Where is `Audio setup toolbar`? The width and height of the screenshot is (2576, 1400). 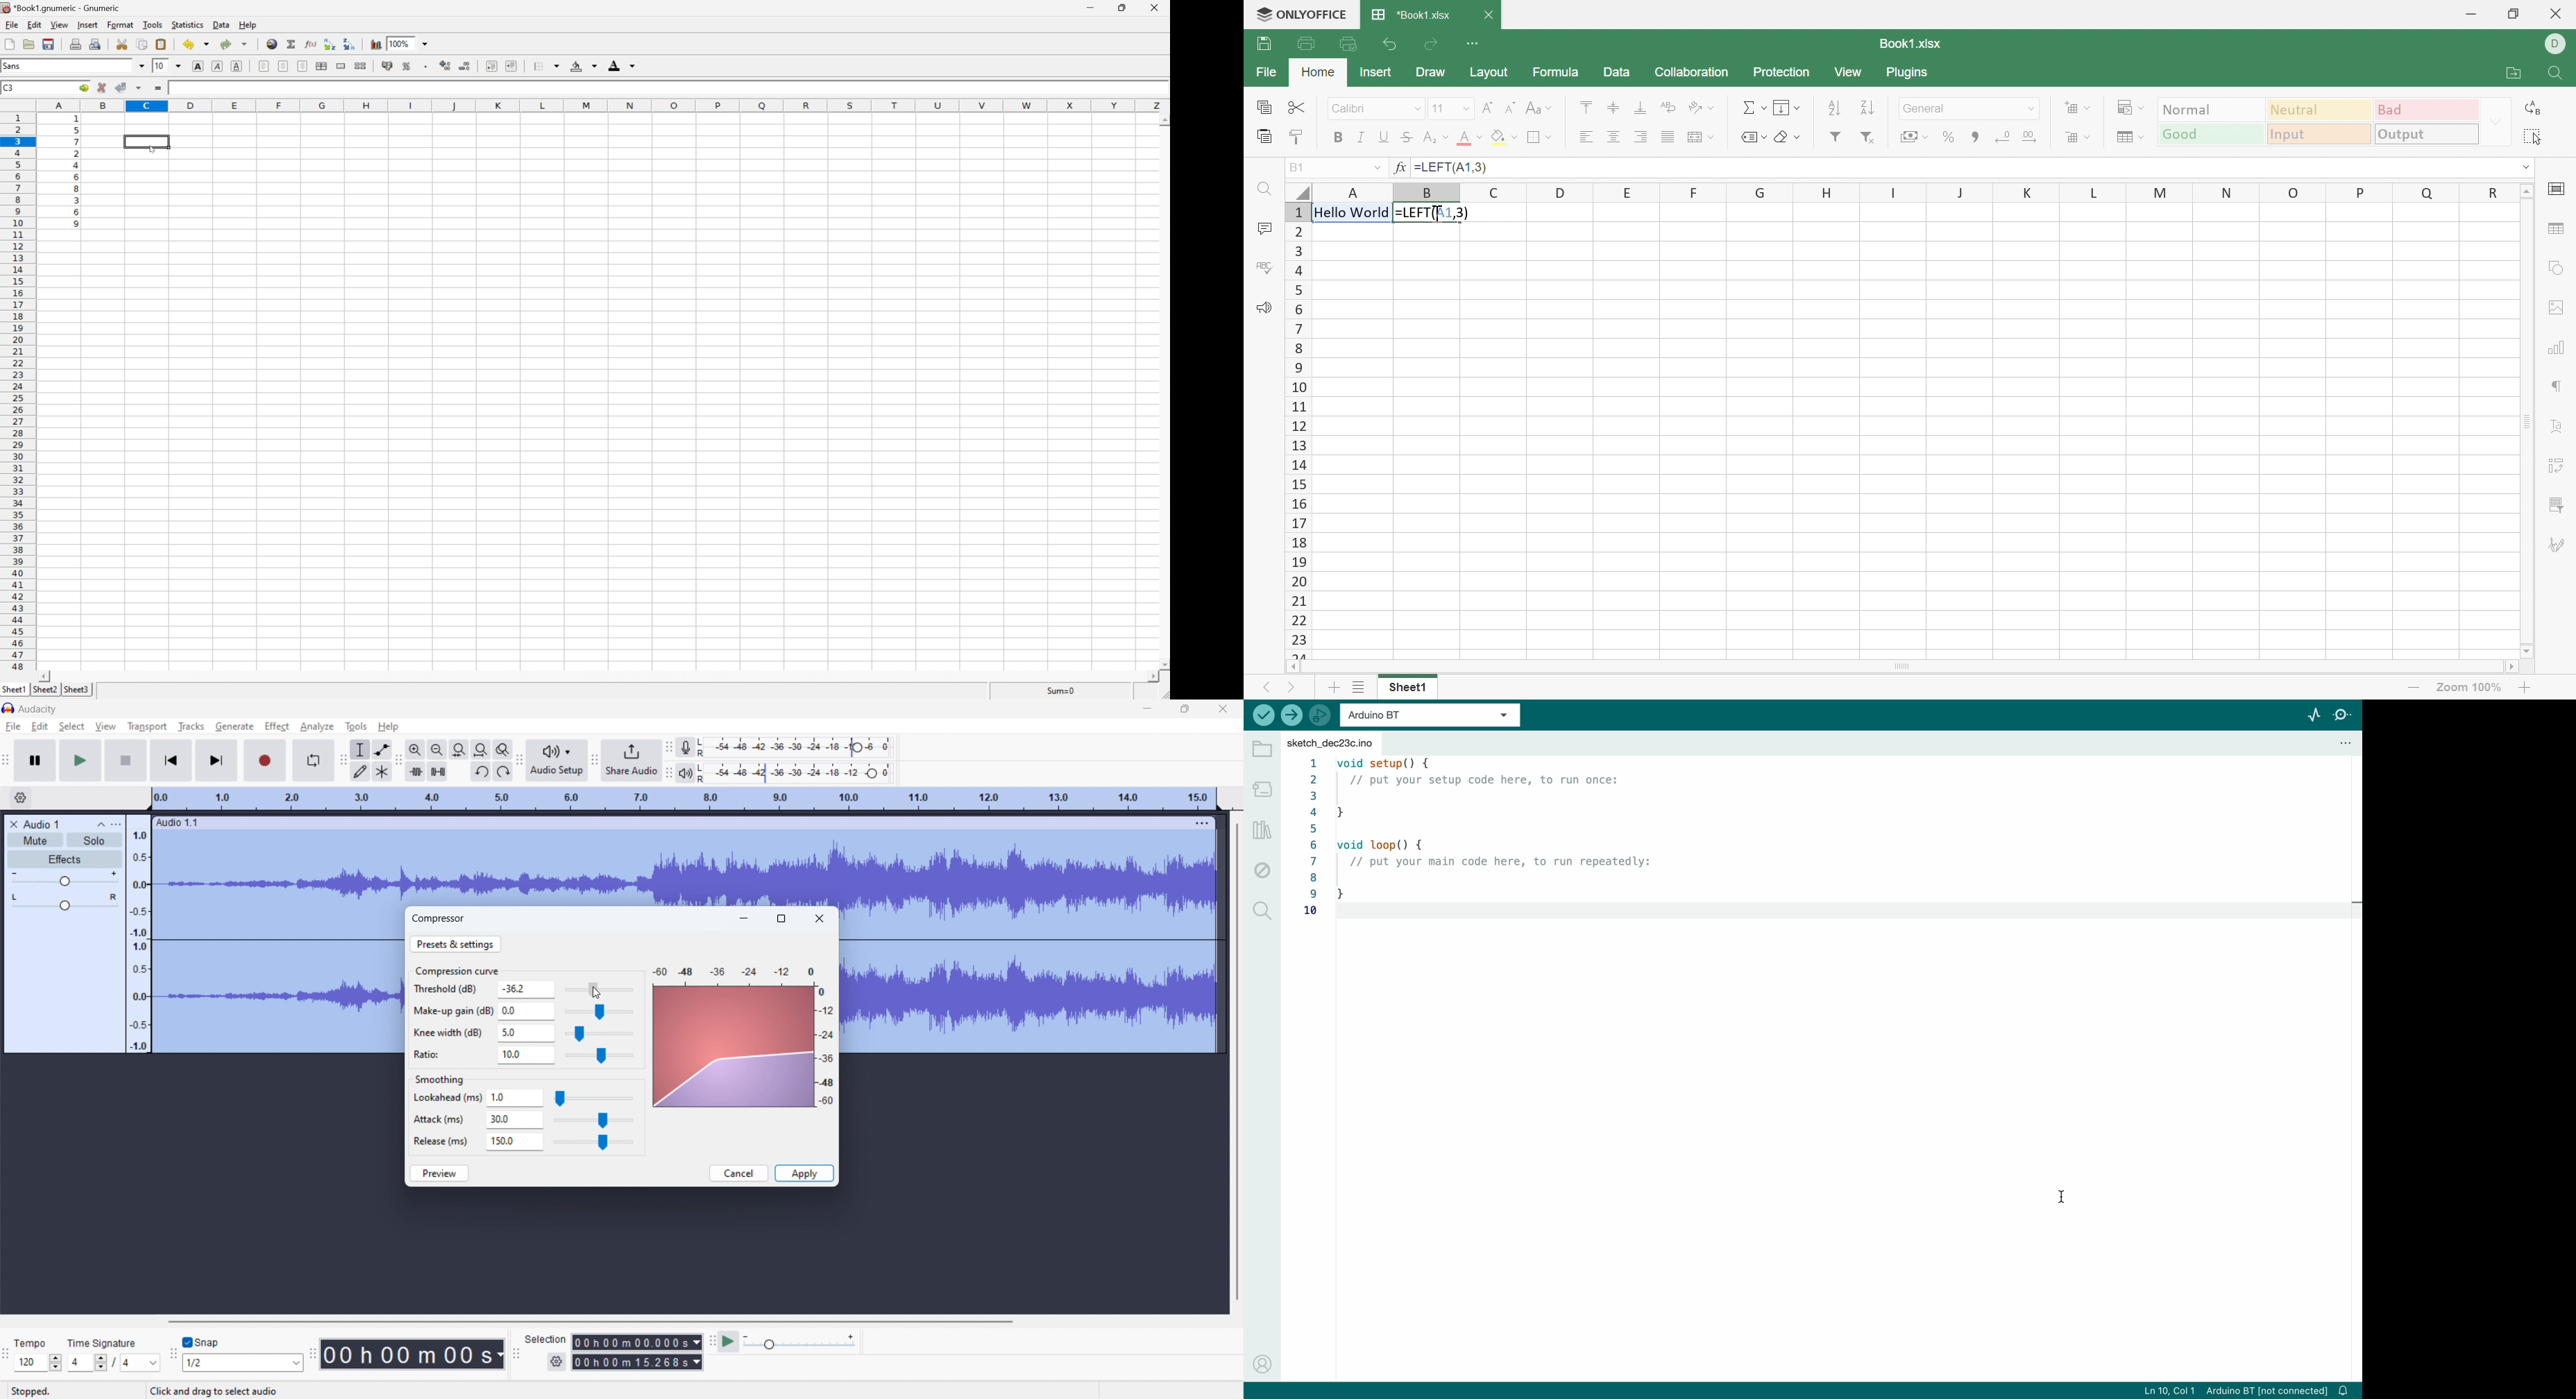
Audio setup toolbar is located at coordinates (519, 761).